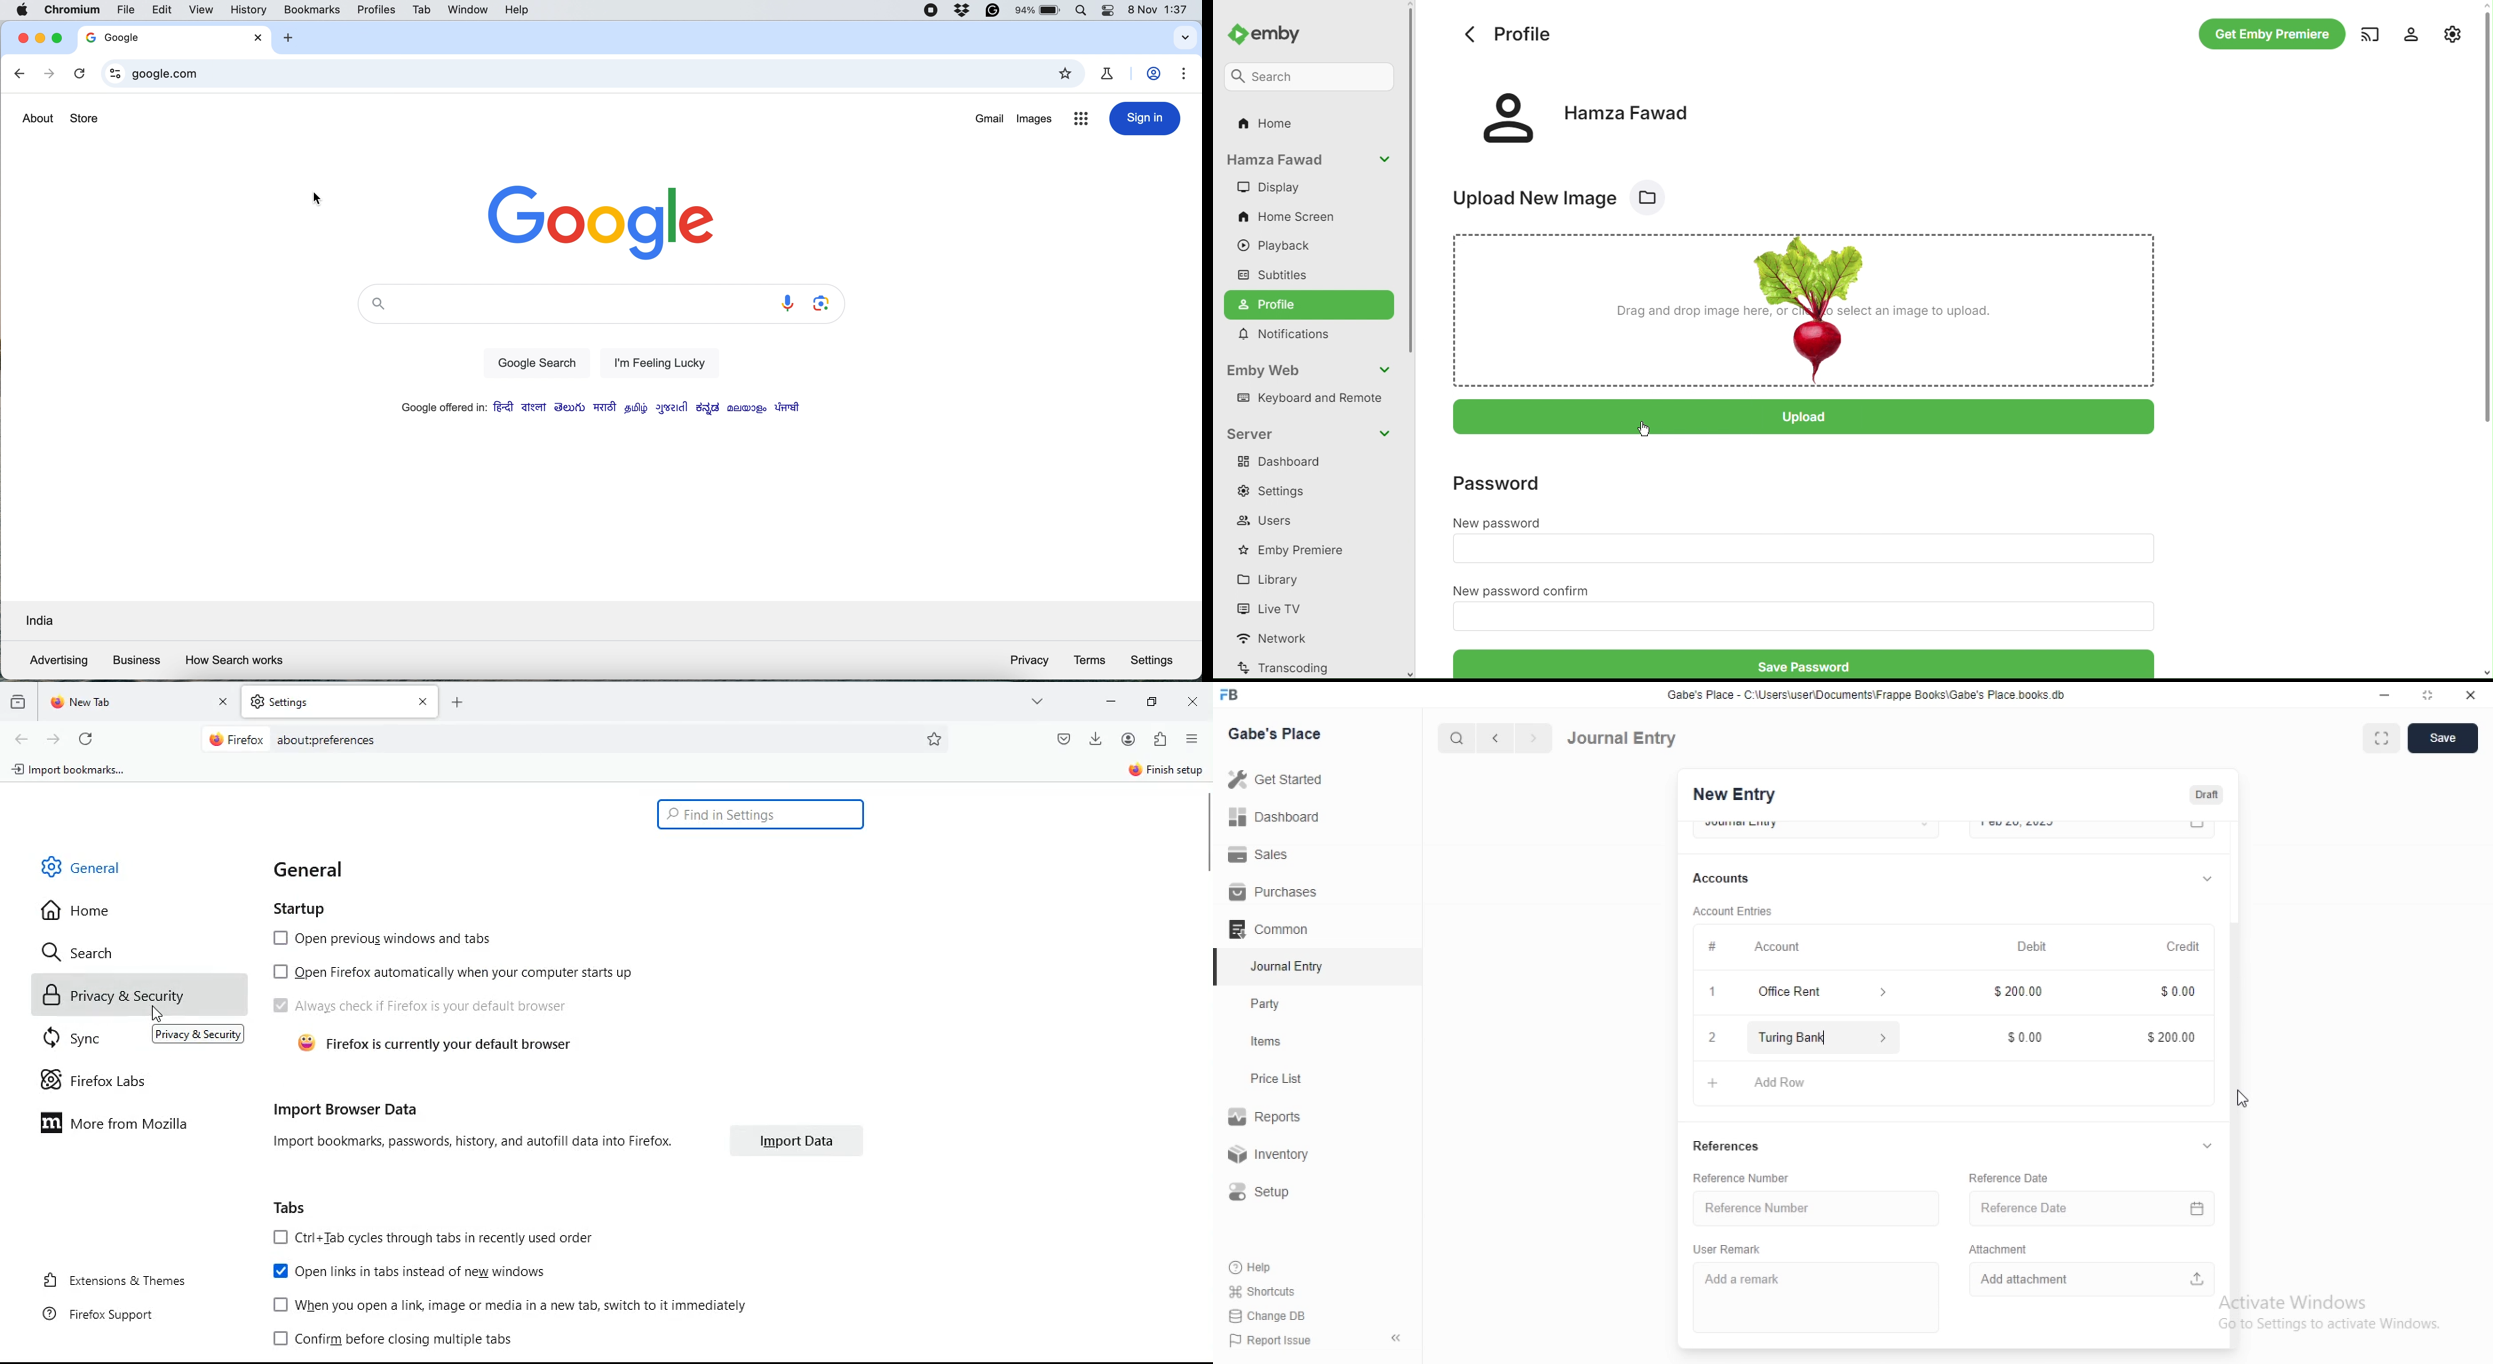 Image resolution: width=2520 pixels, height=1372 pixels. I want to click on store, so click(85, 119).